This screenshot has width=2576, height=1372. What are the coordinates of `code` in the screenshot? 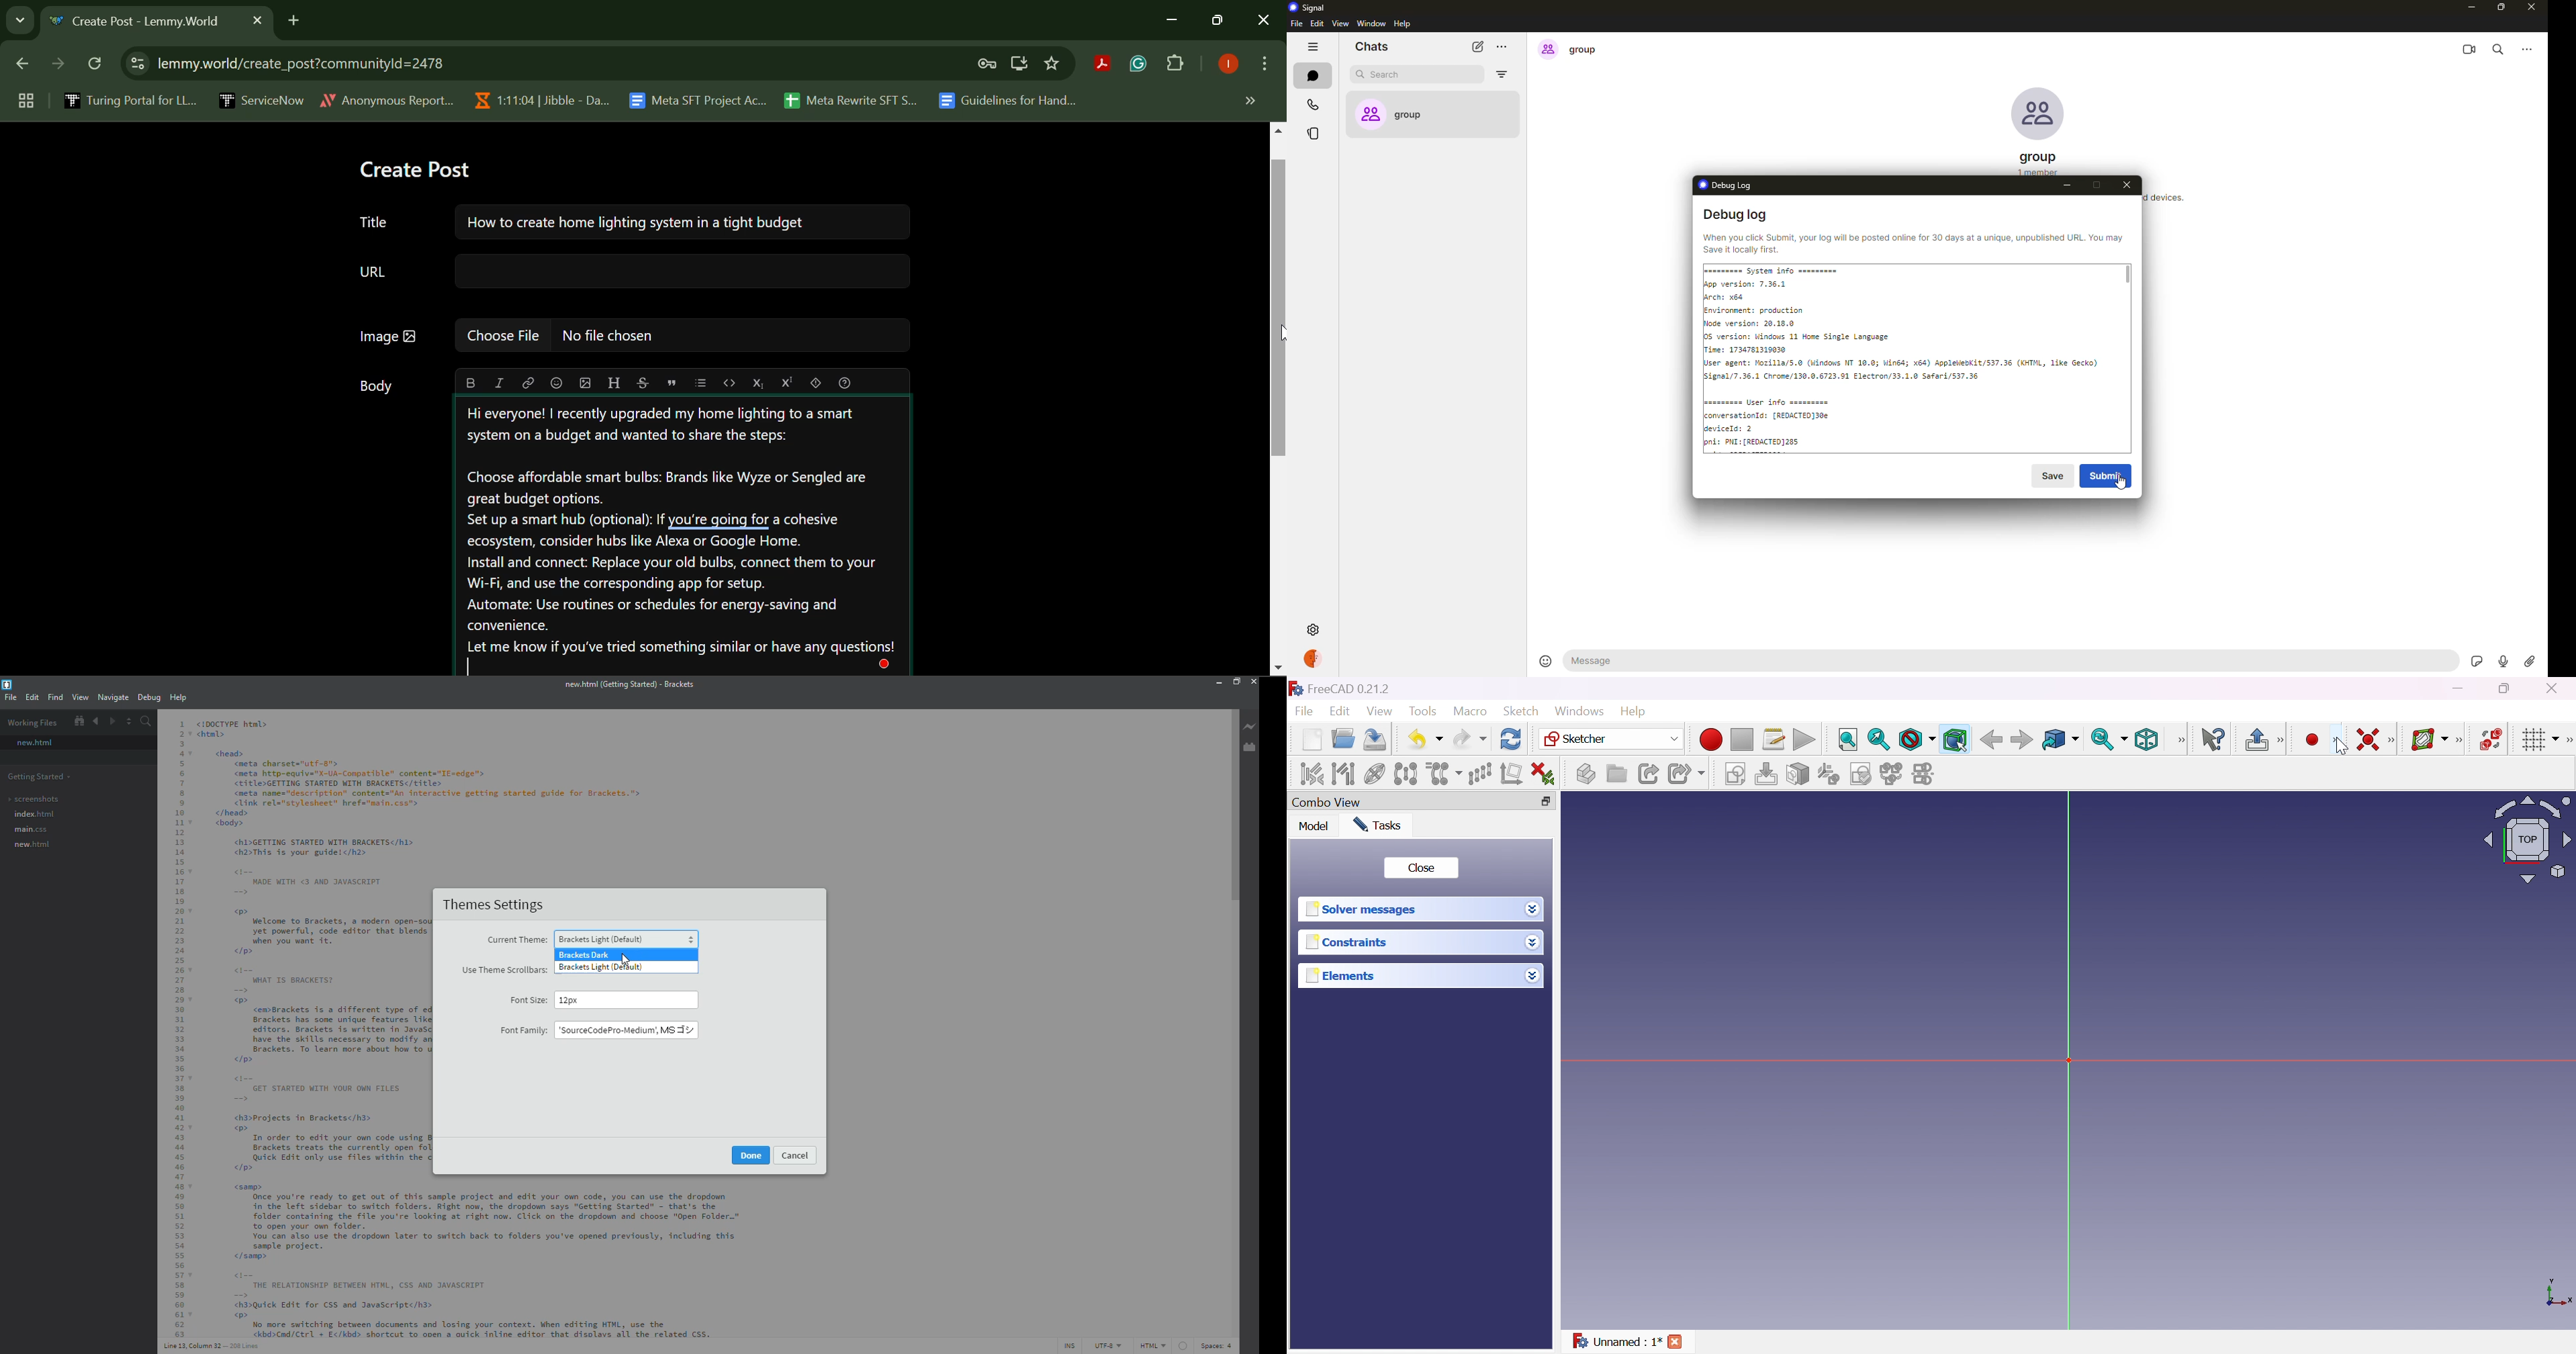 It's located at (729, 383).